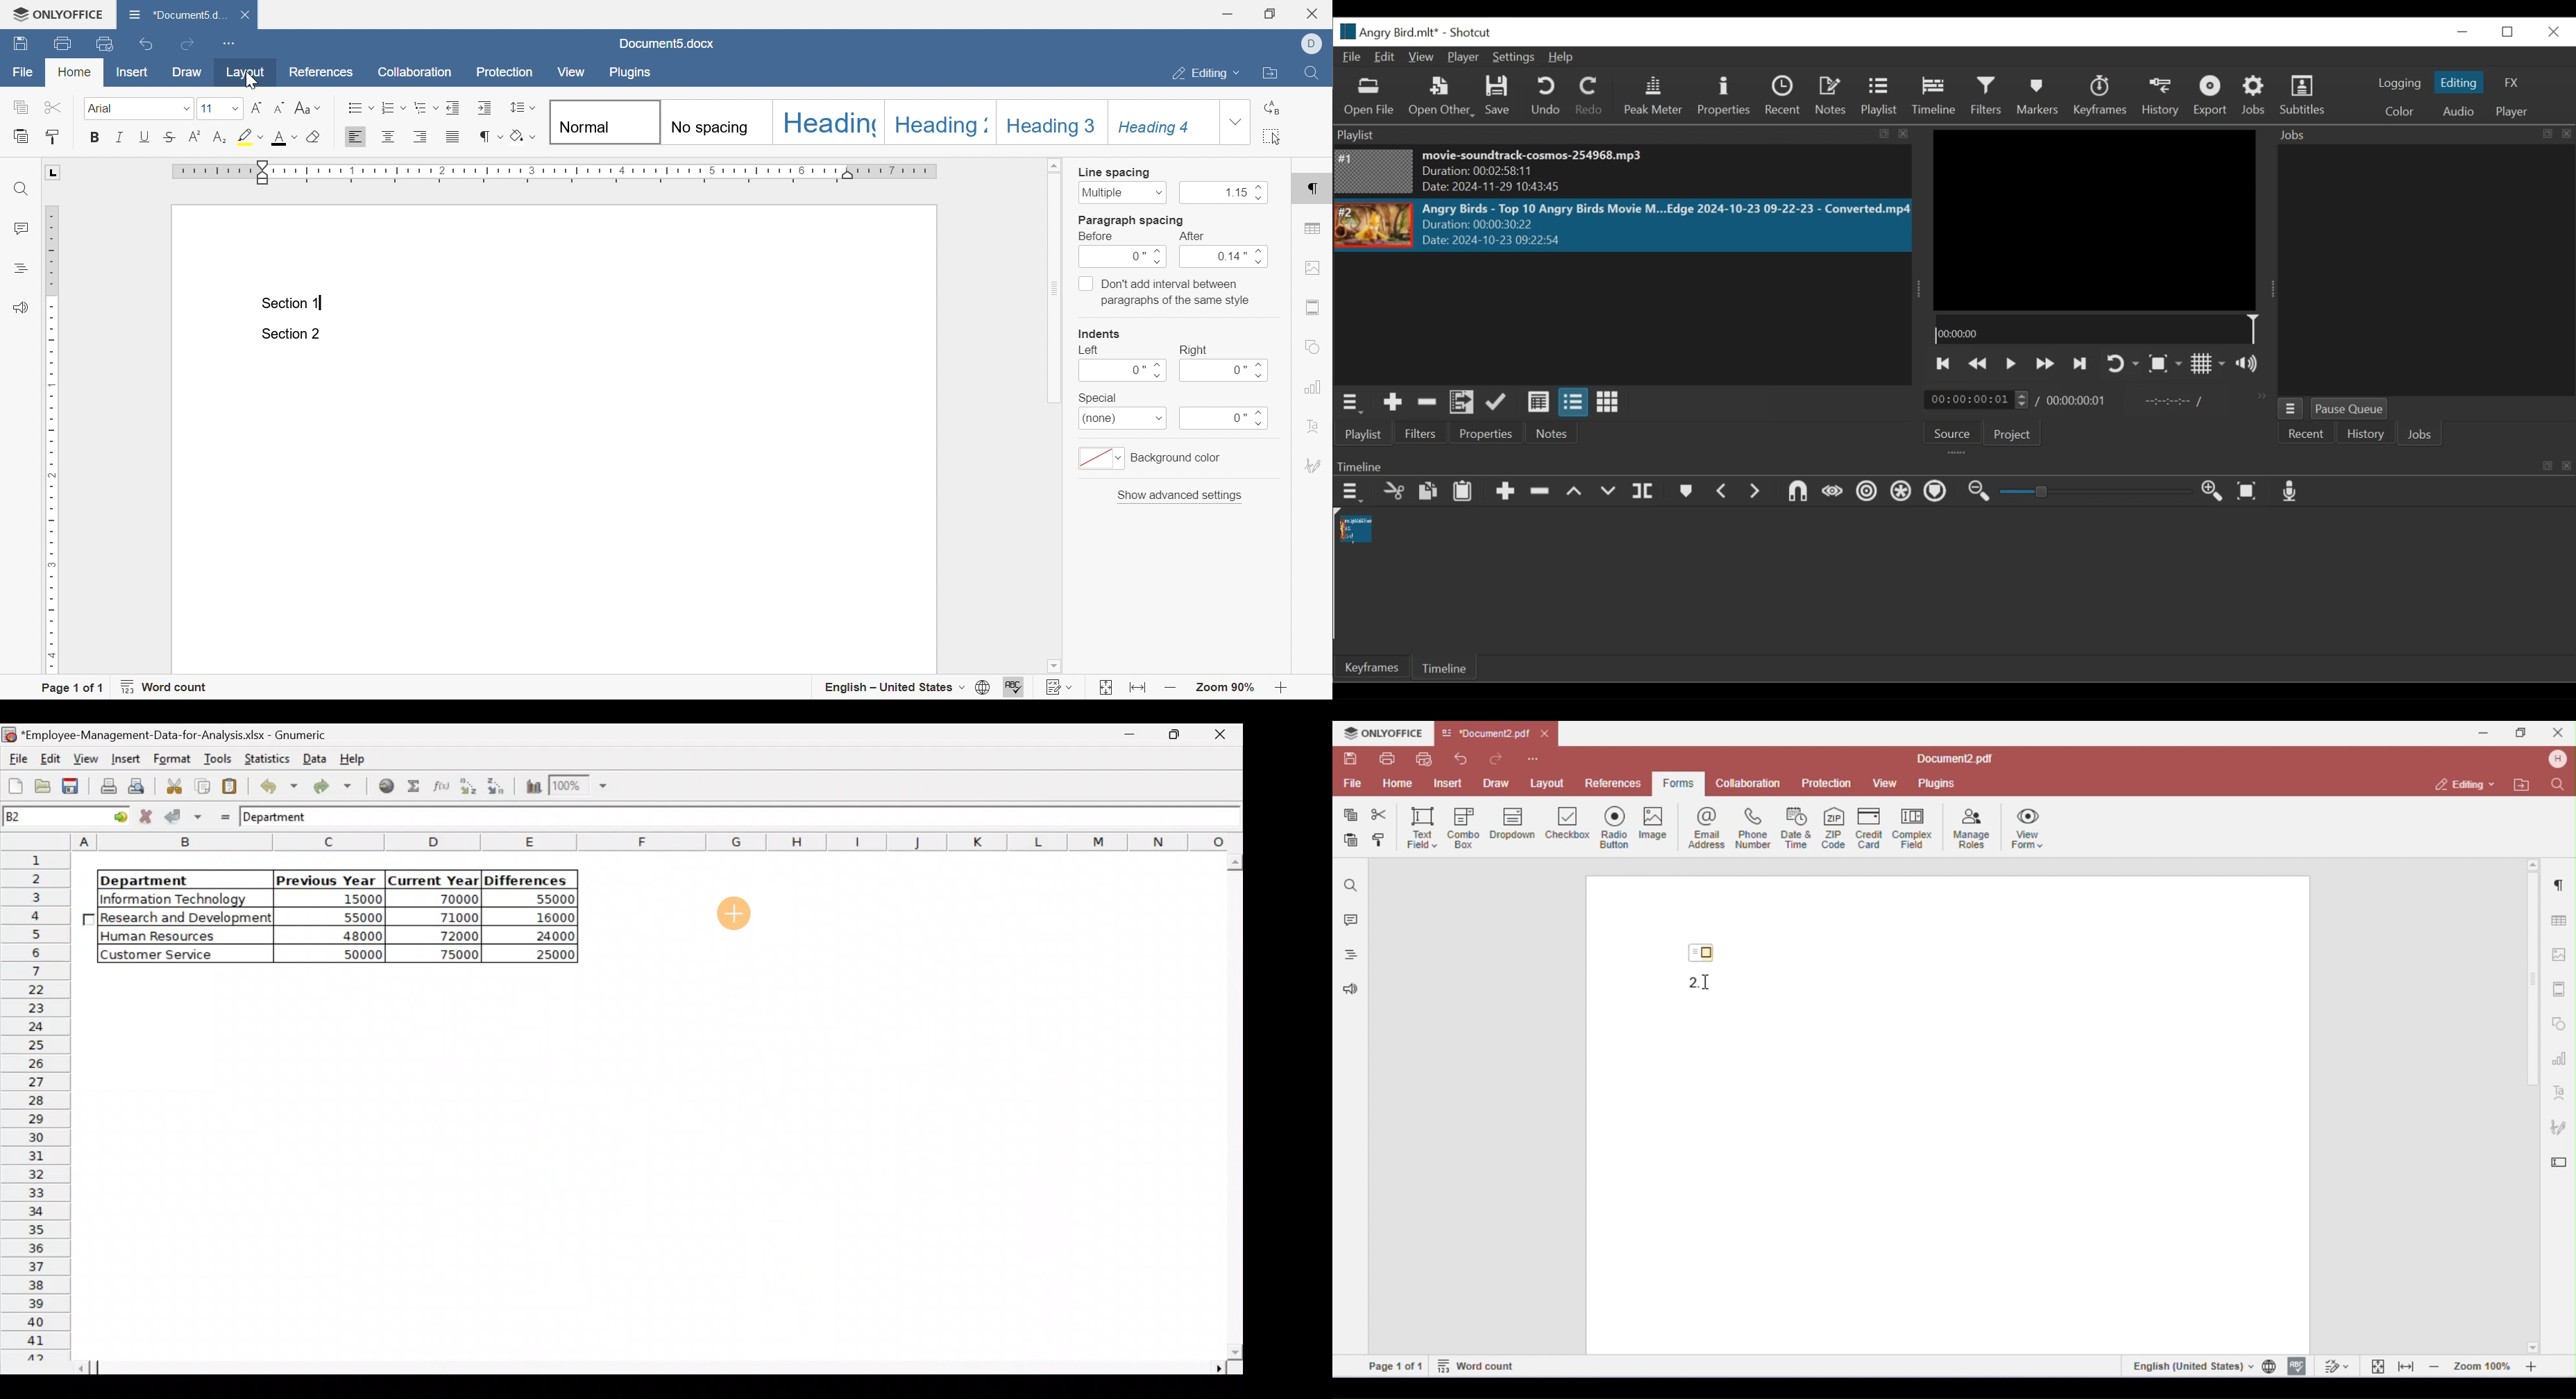 The height and width of the screenshot is (1400, 2576). I want to click on Redo undone action, so click(337, 786).